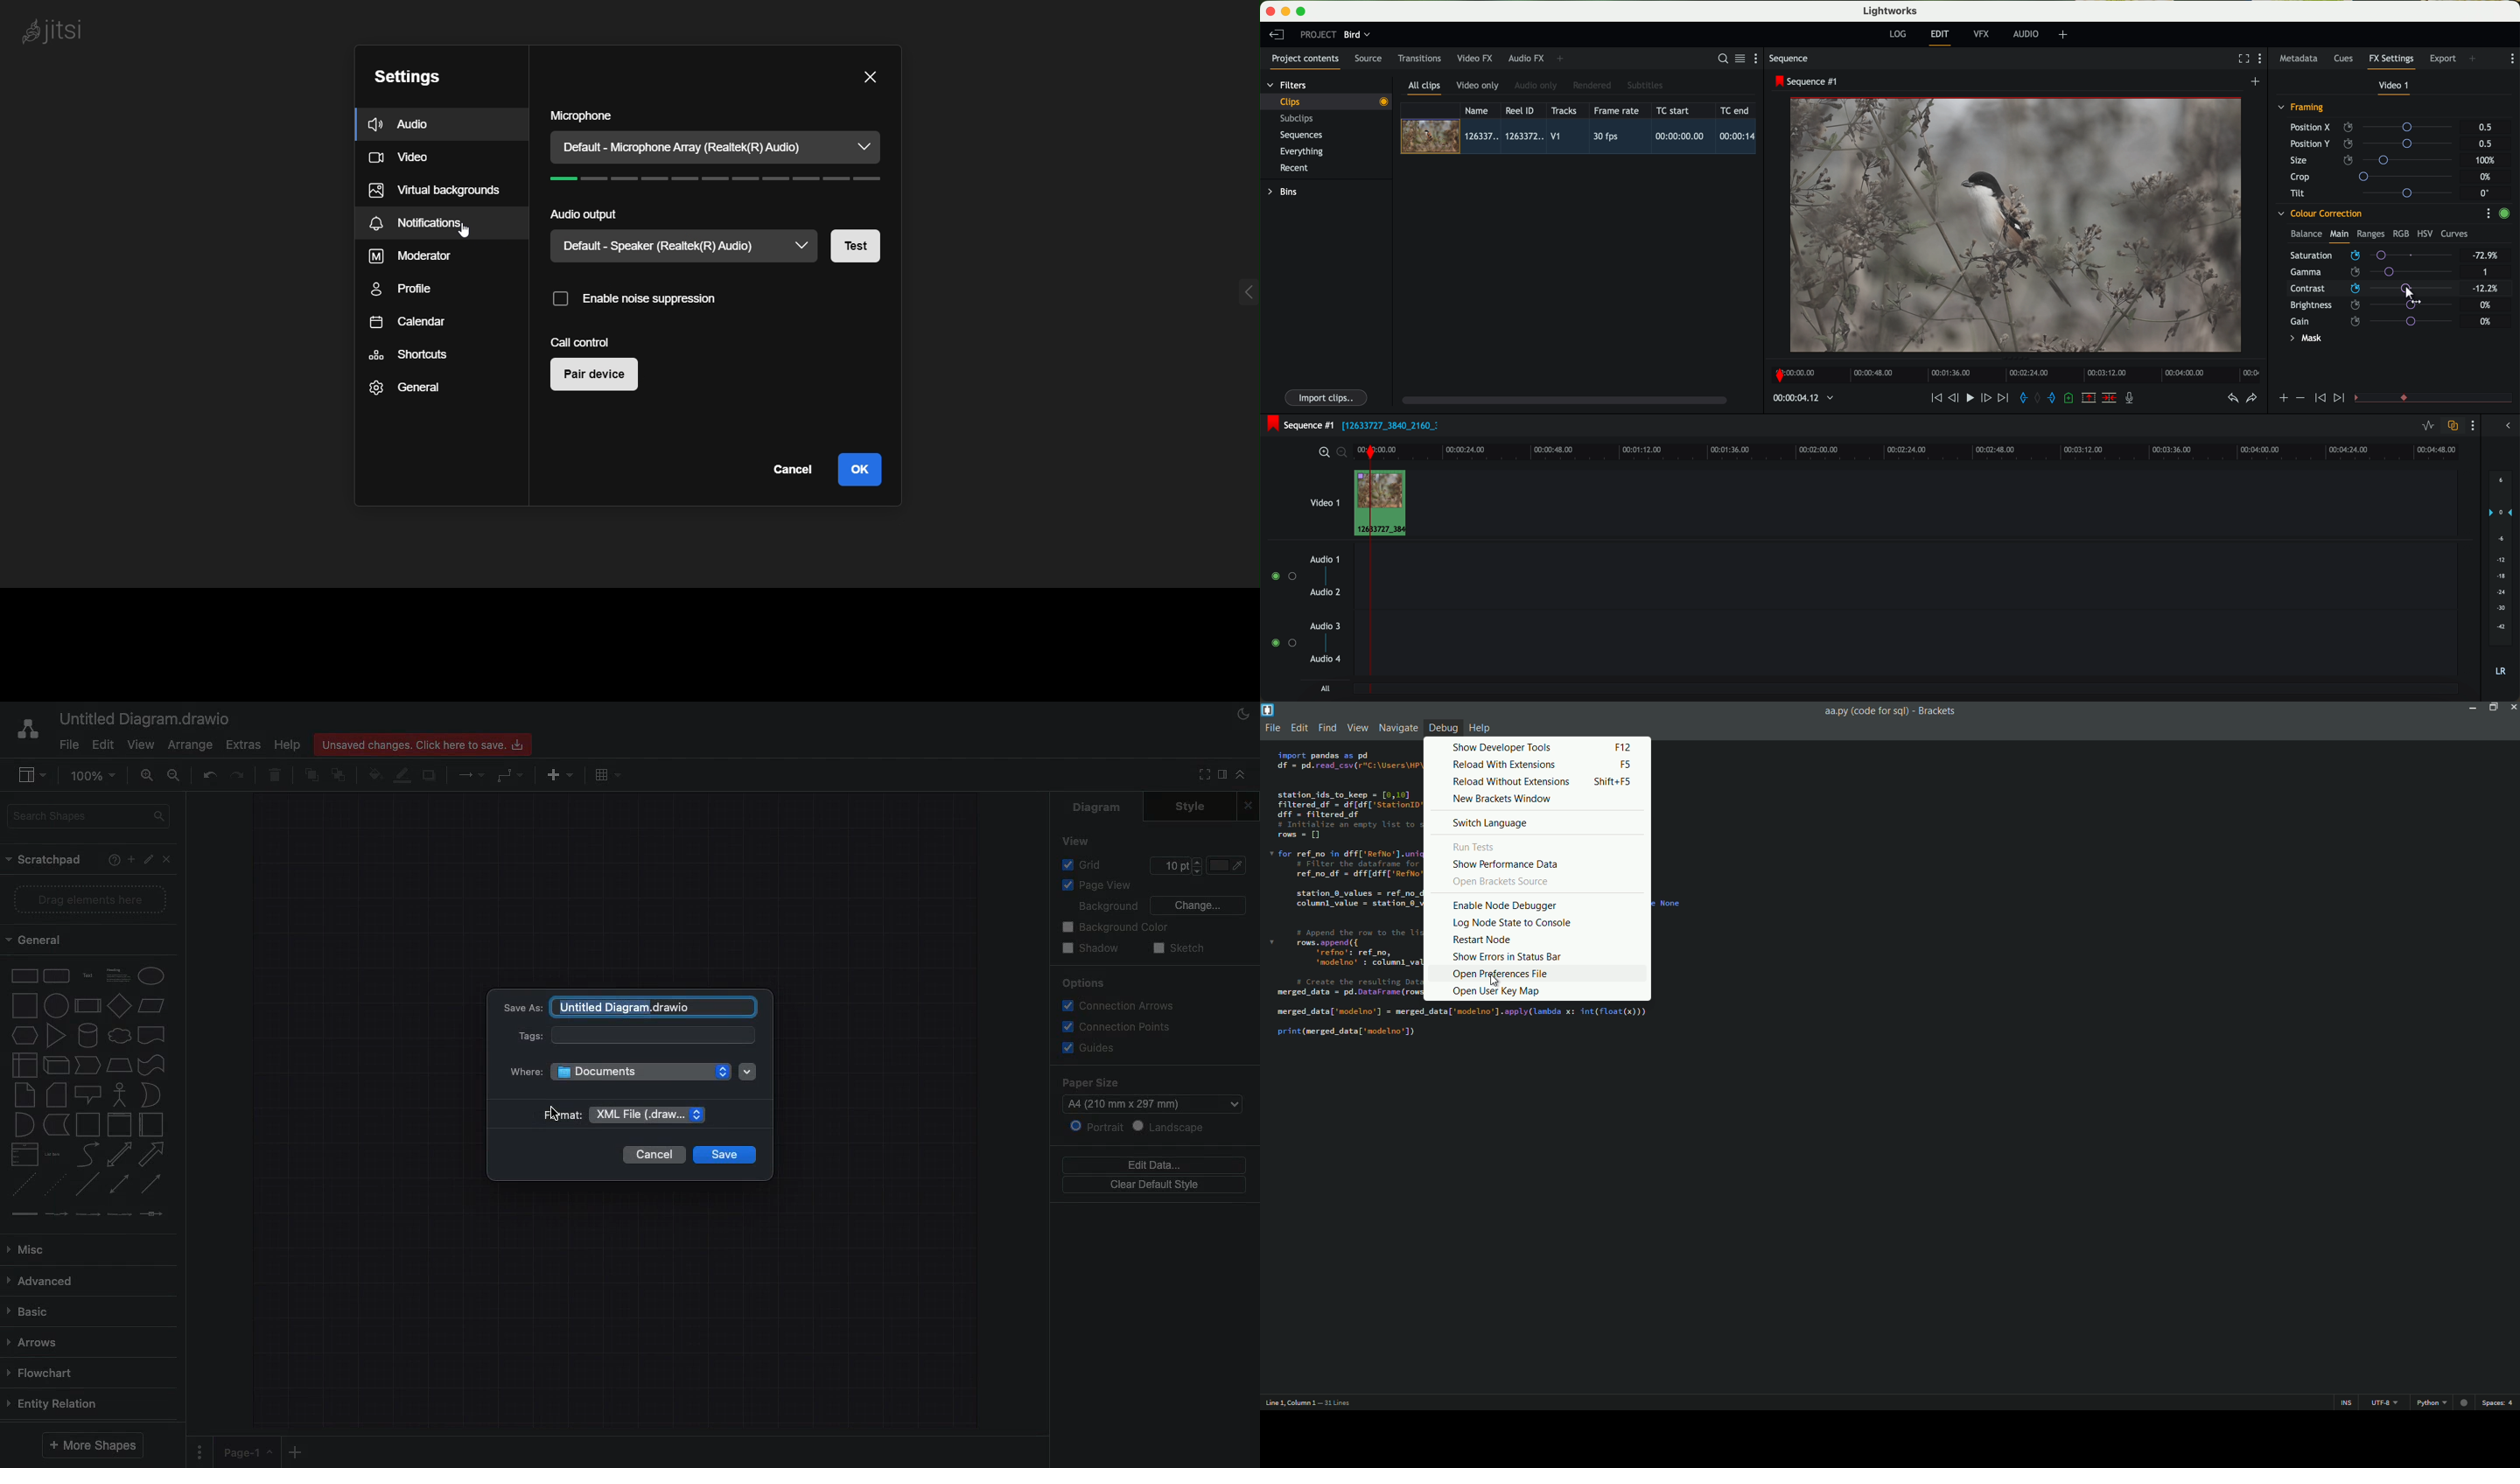 The width and height of the screenshot is (2520, 1484). Describe the element at coordinates (653, 1004) in the screenshot. I see `untitled diagram.draw.io` at that location.